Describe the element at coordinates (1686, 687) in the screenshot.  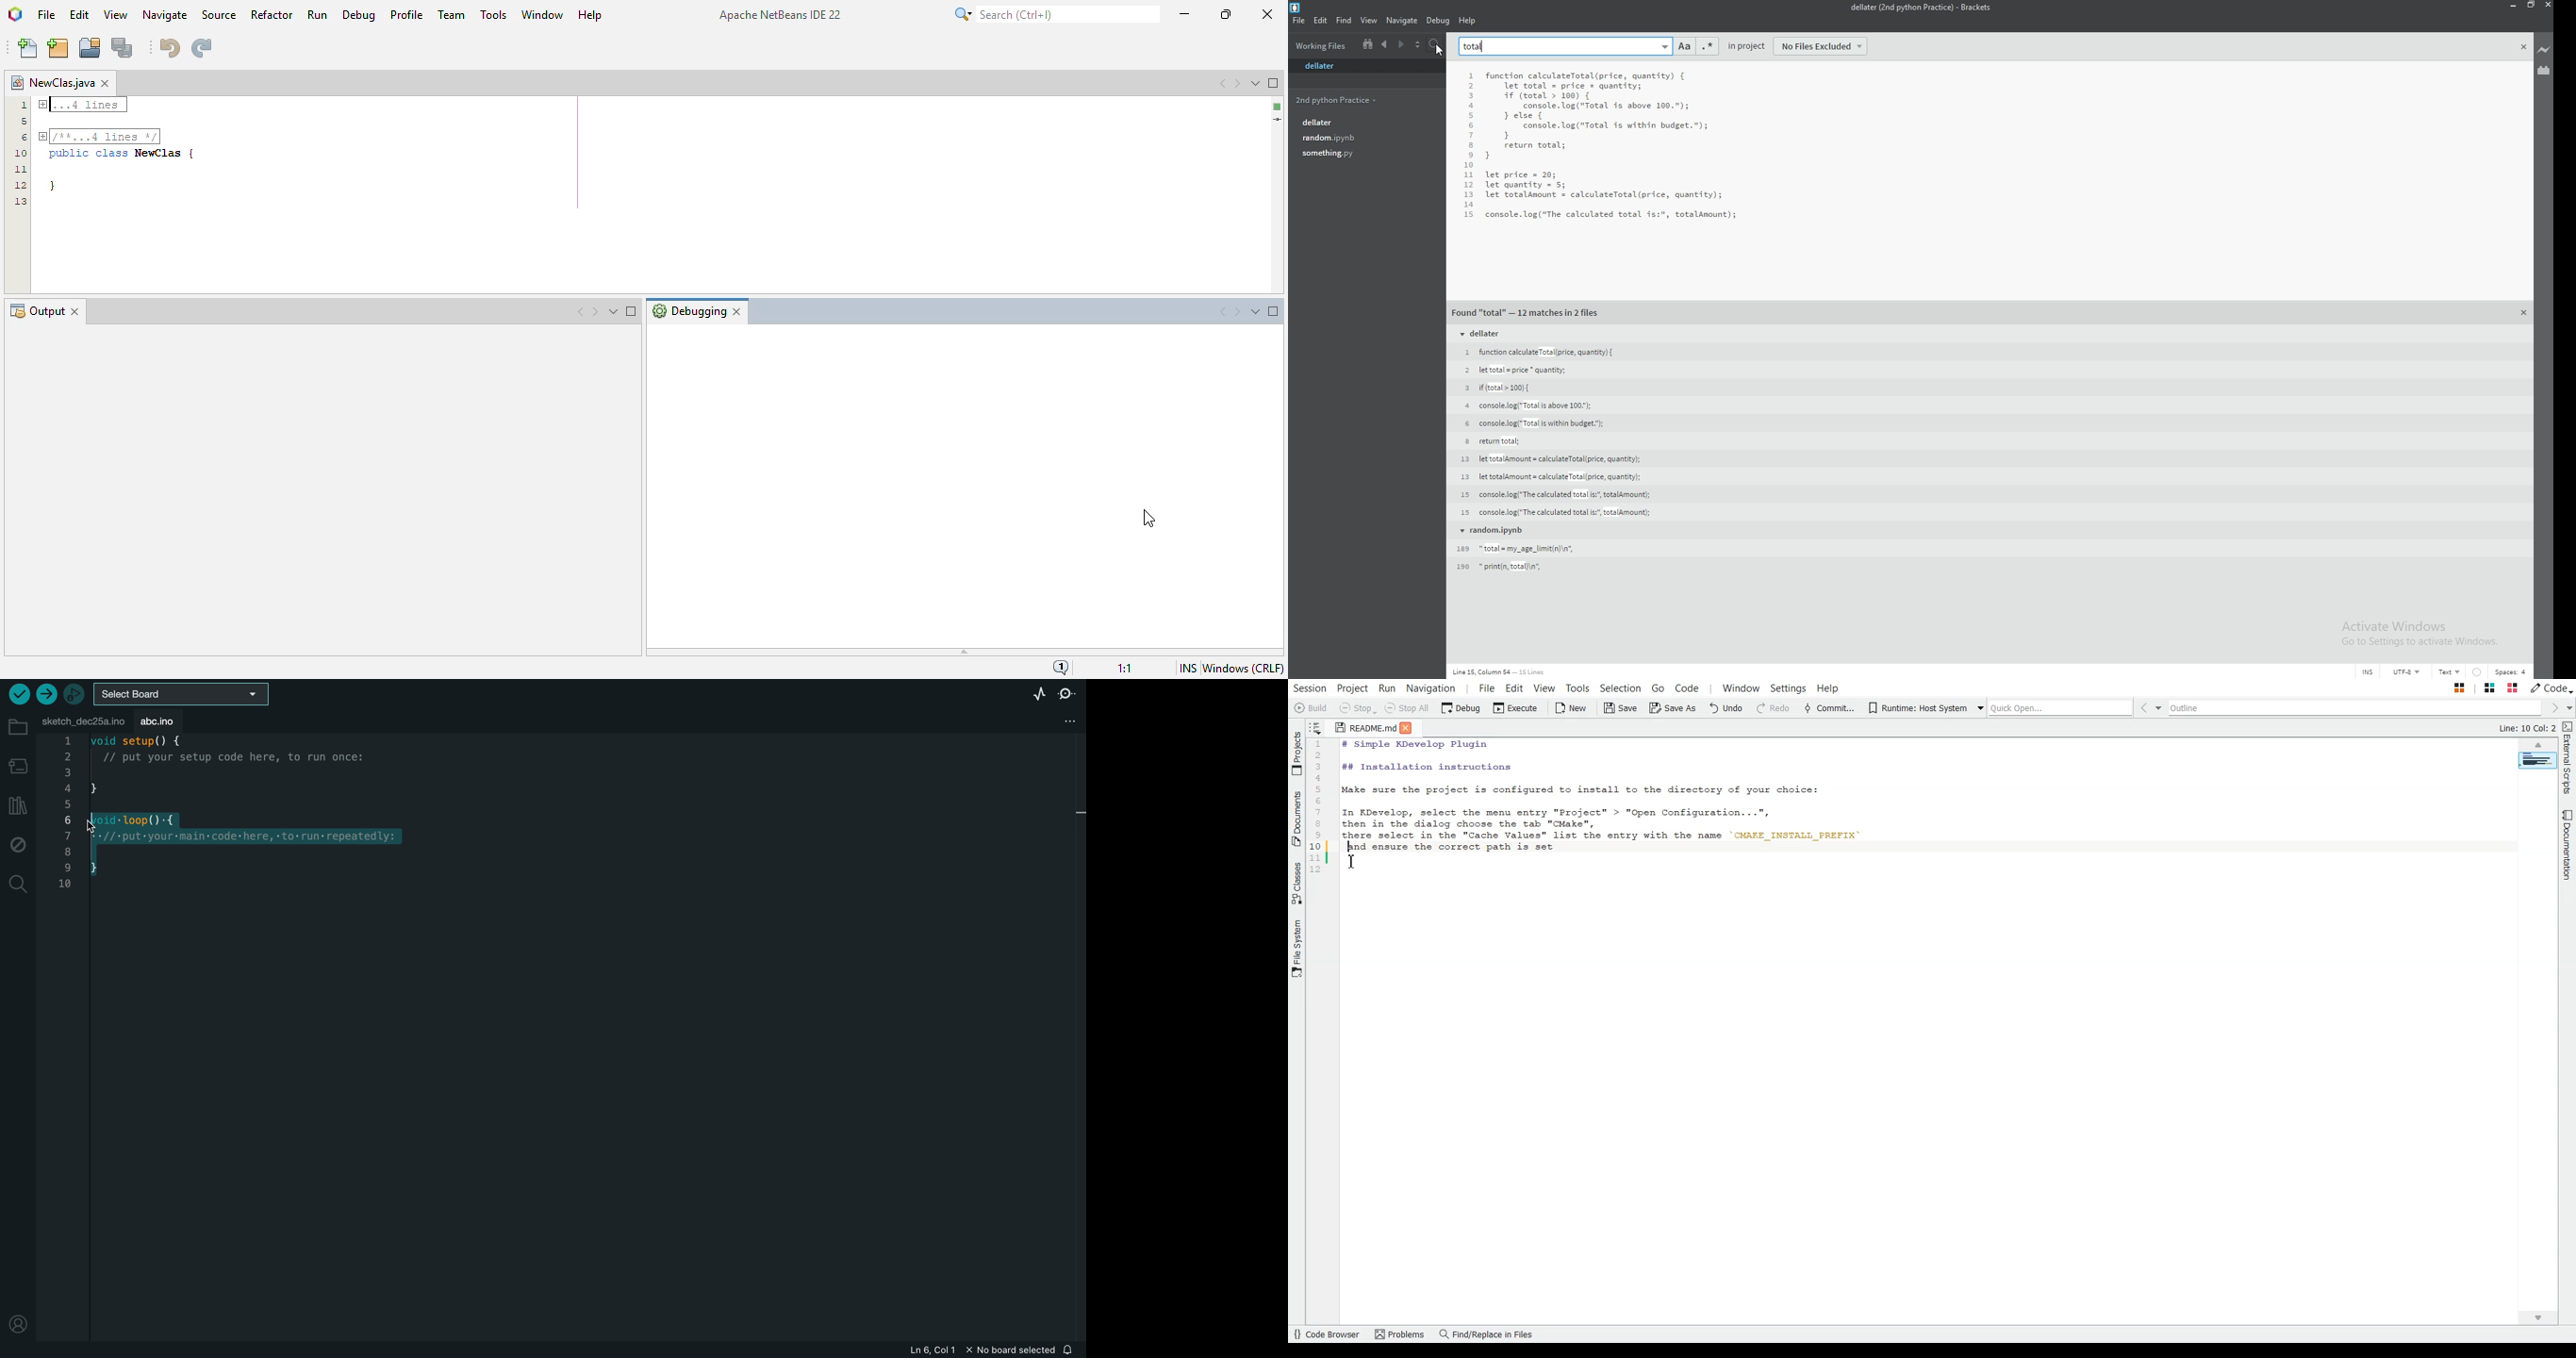
I see `Code` at that location.